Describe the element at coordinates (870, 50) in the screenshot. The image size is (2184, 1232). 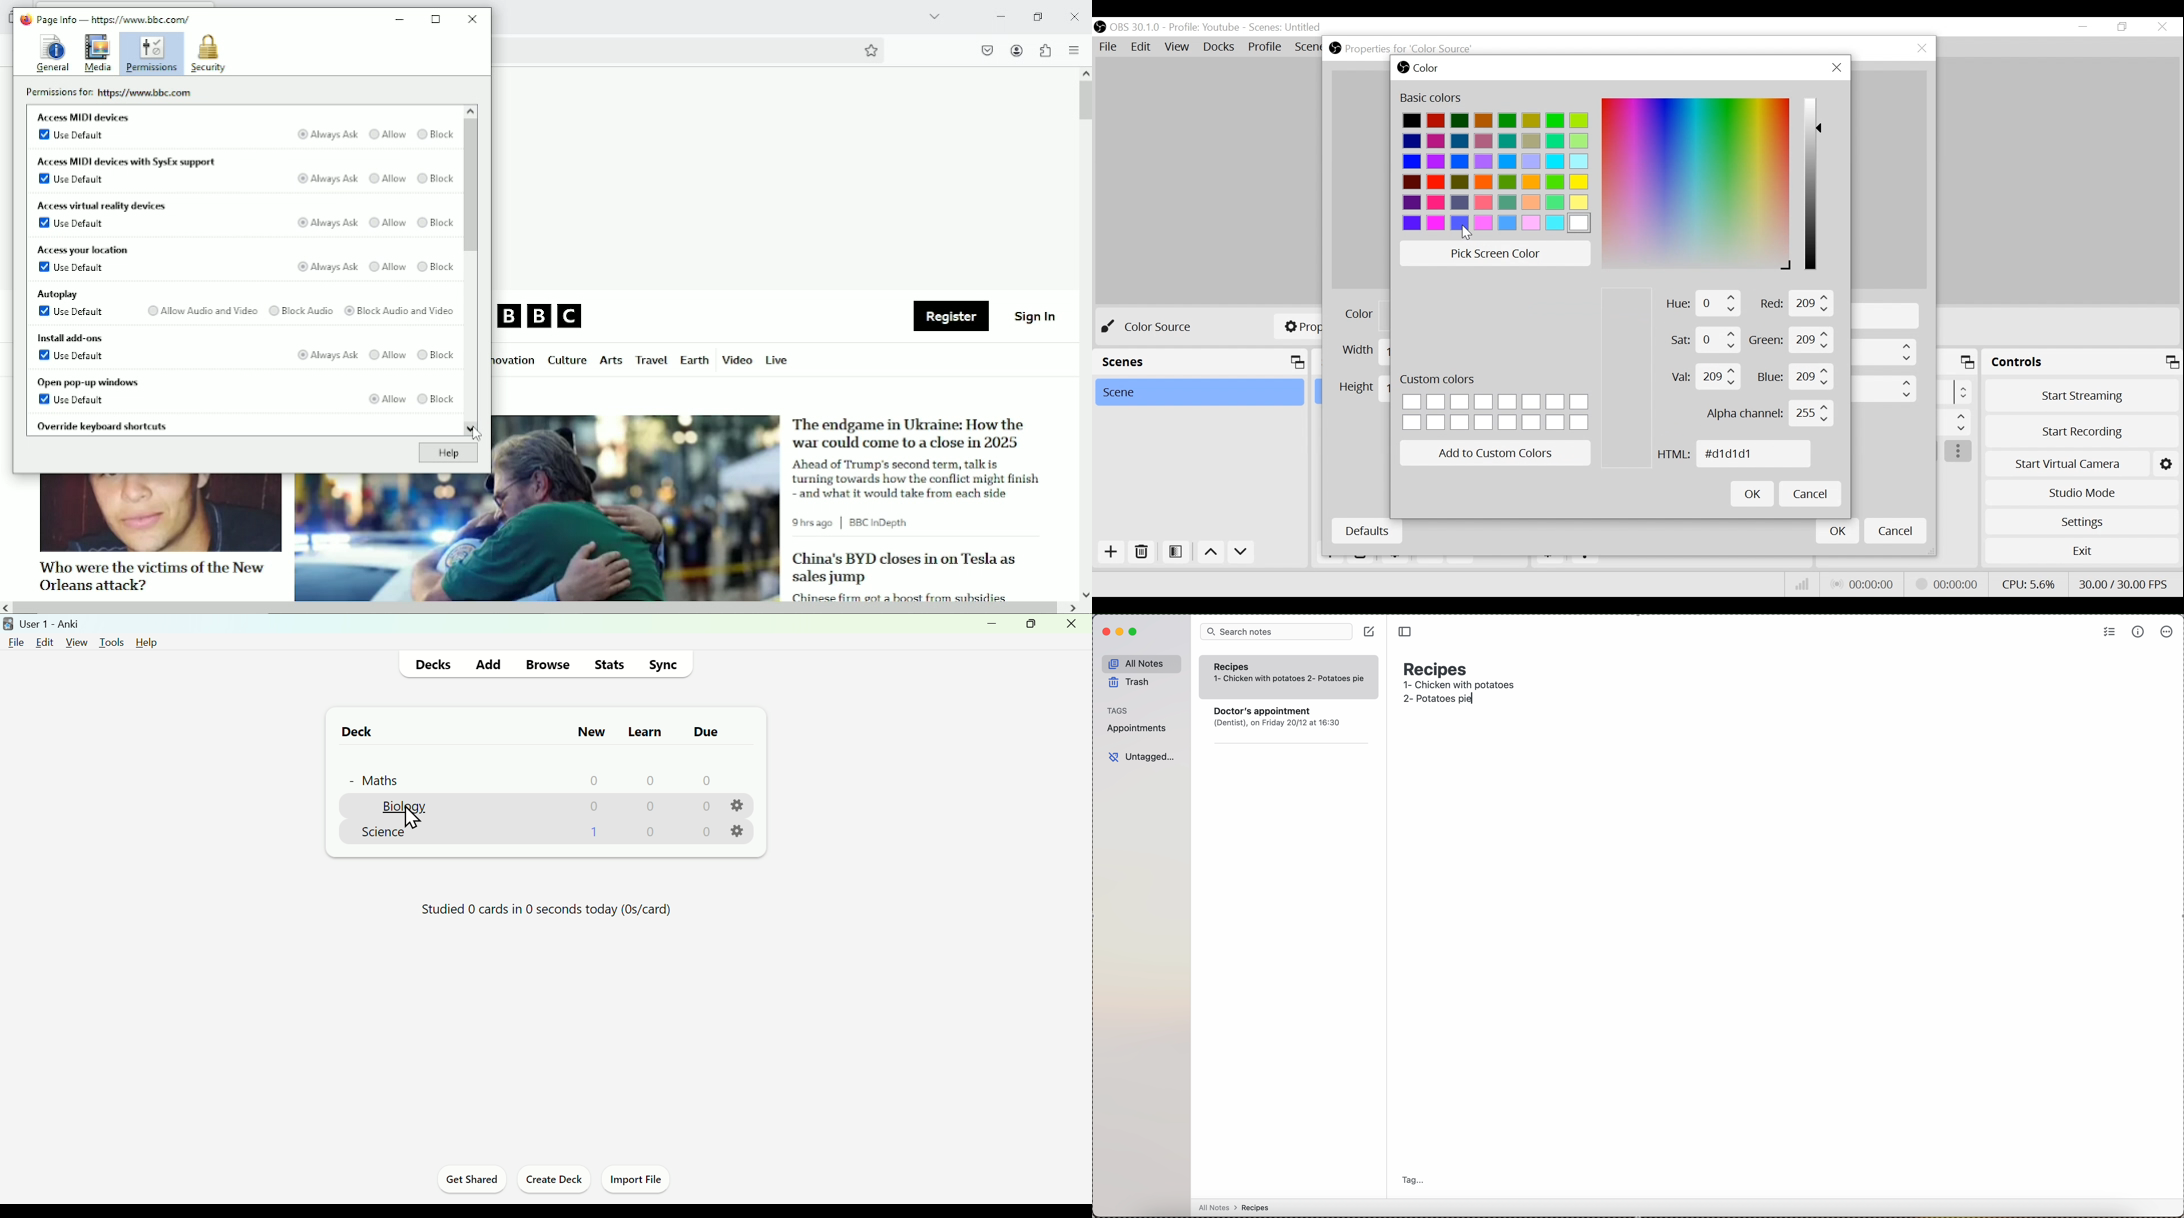
I see `Bookmark this page` at that location.